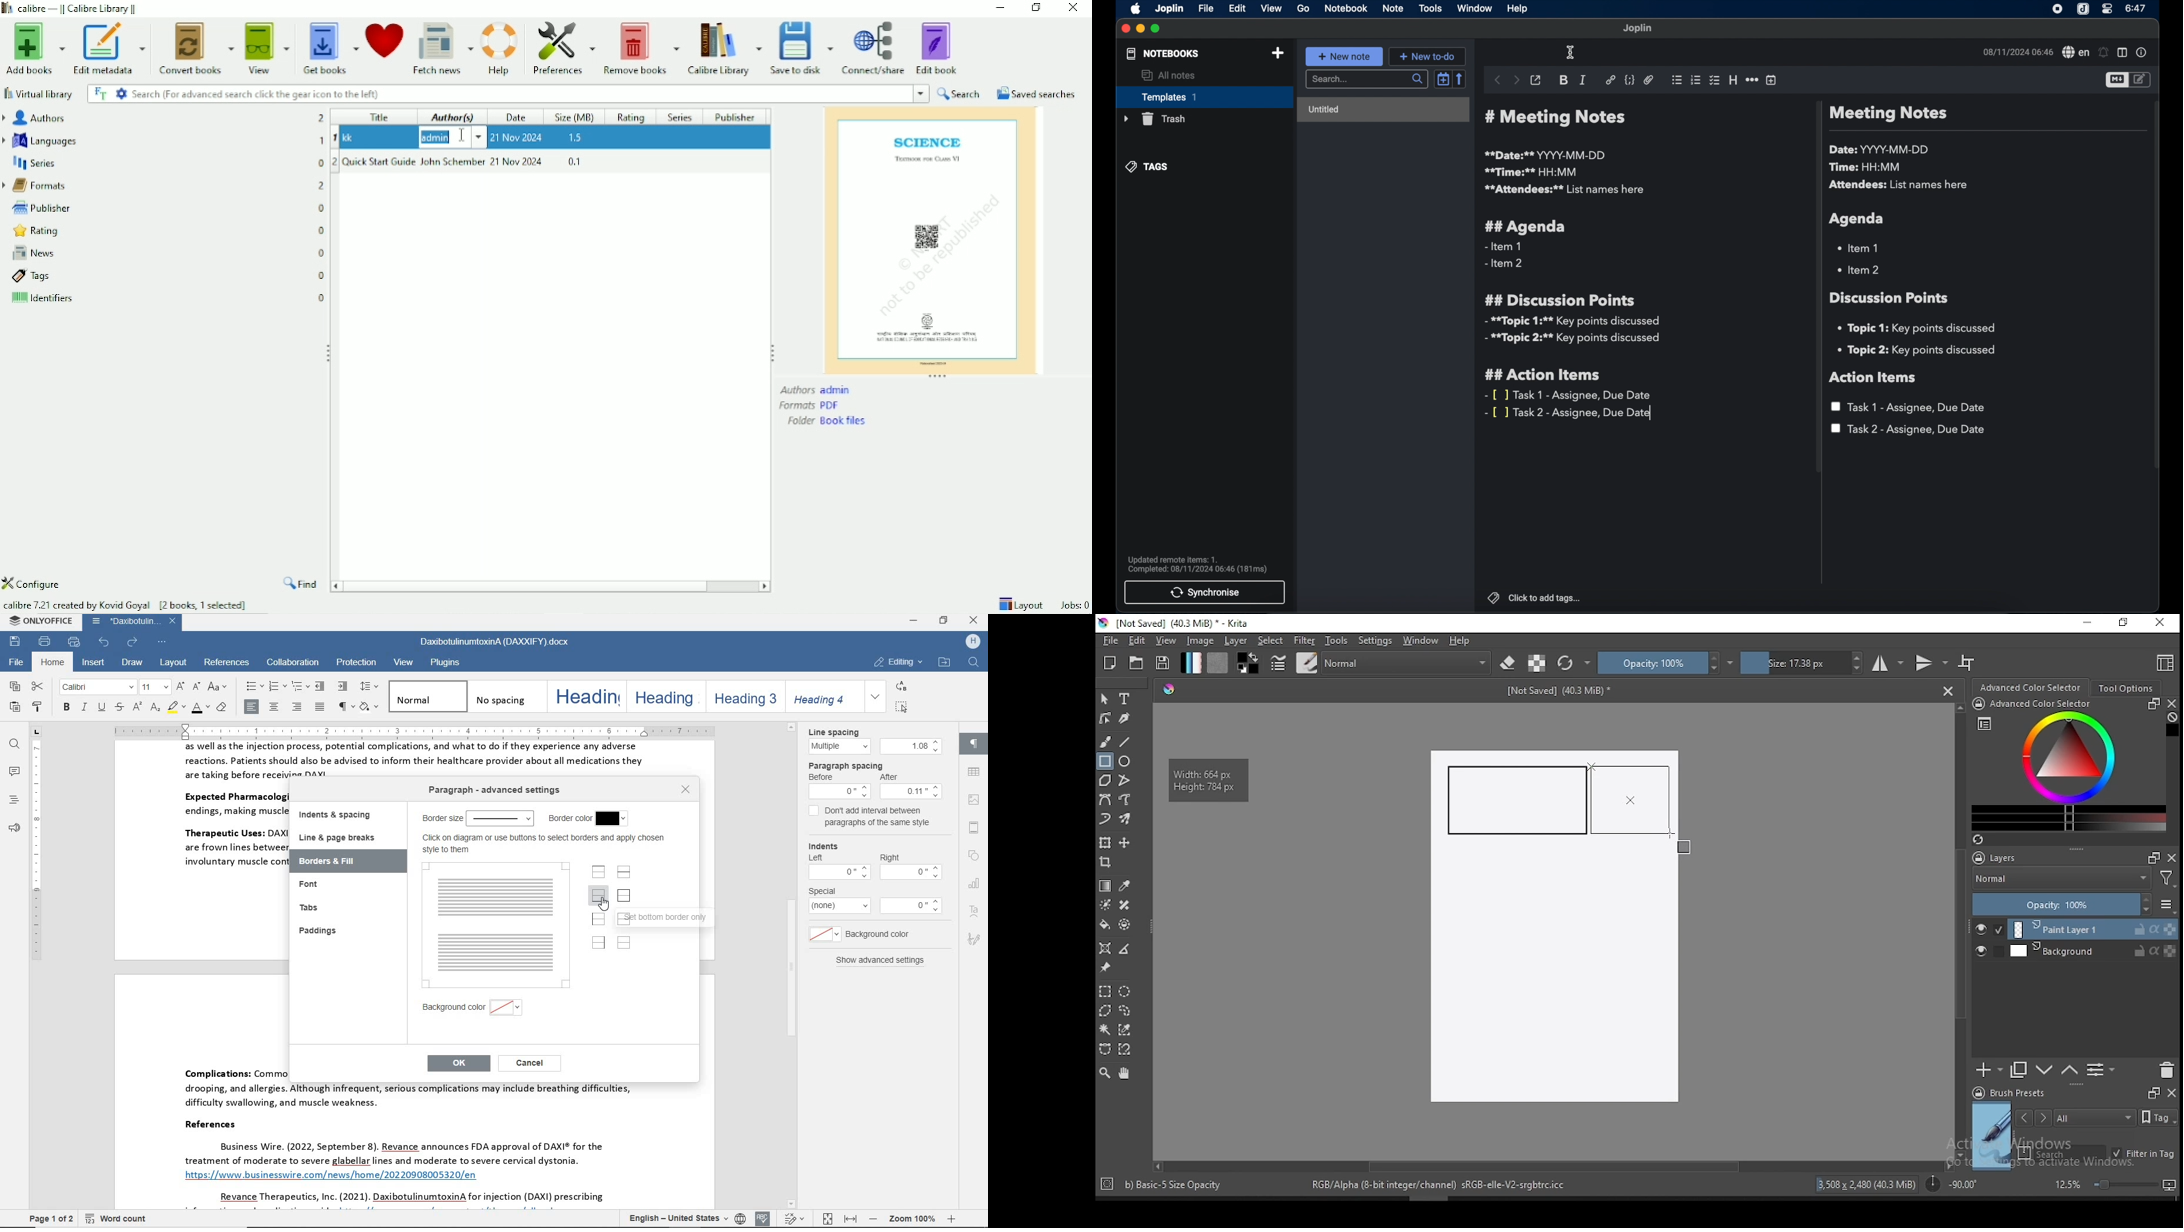 The image size is (2184, 1232). What do you see at coordinates (460, 135) in the screenshot?
I see `Cursor` at bounding box center [460, 135].